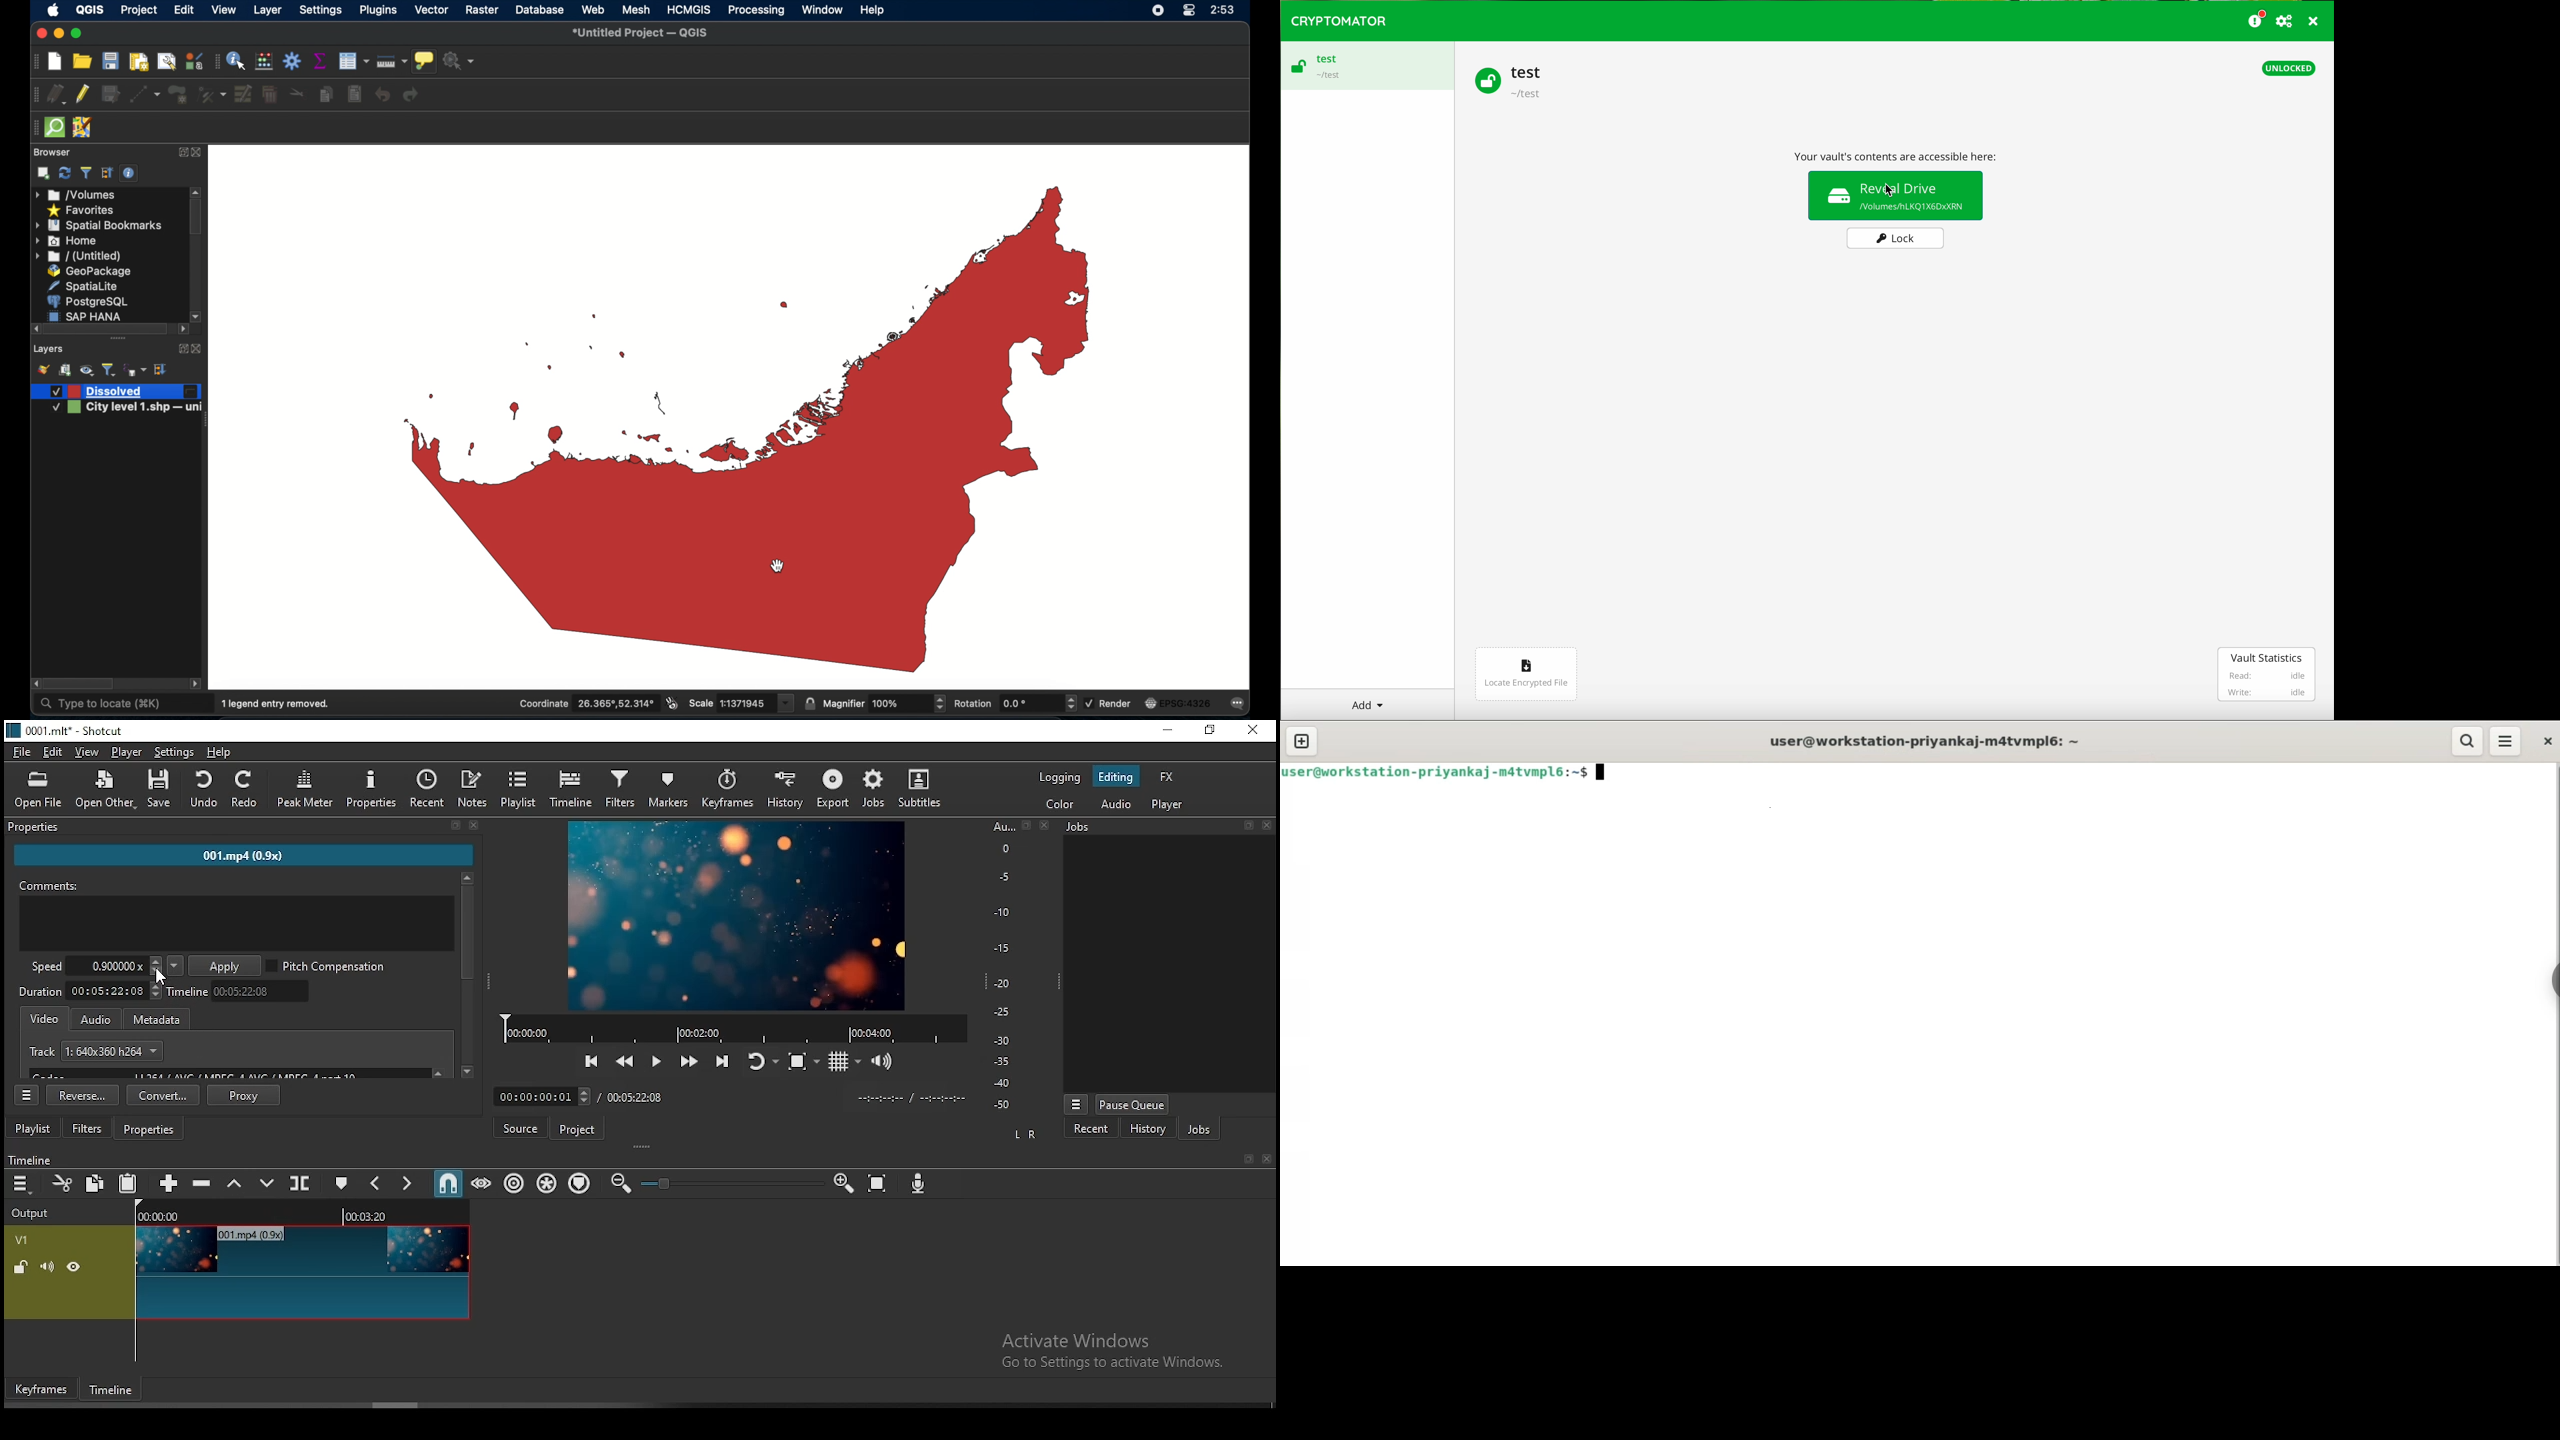 The image size is (2576, 1456). What do you see at coordinates (223, 9) in the screenshot?
I see `view` at bounding box center [223, 9].